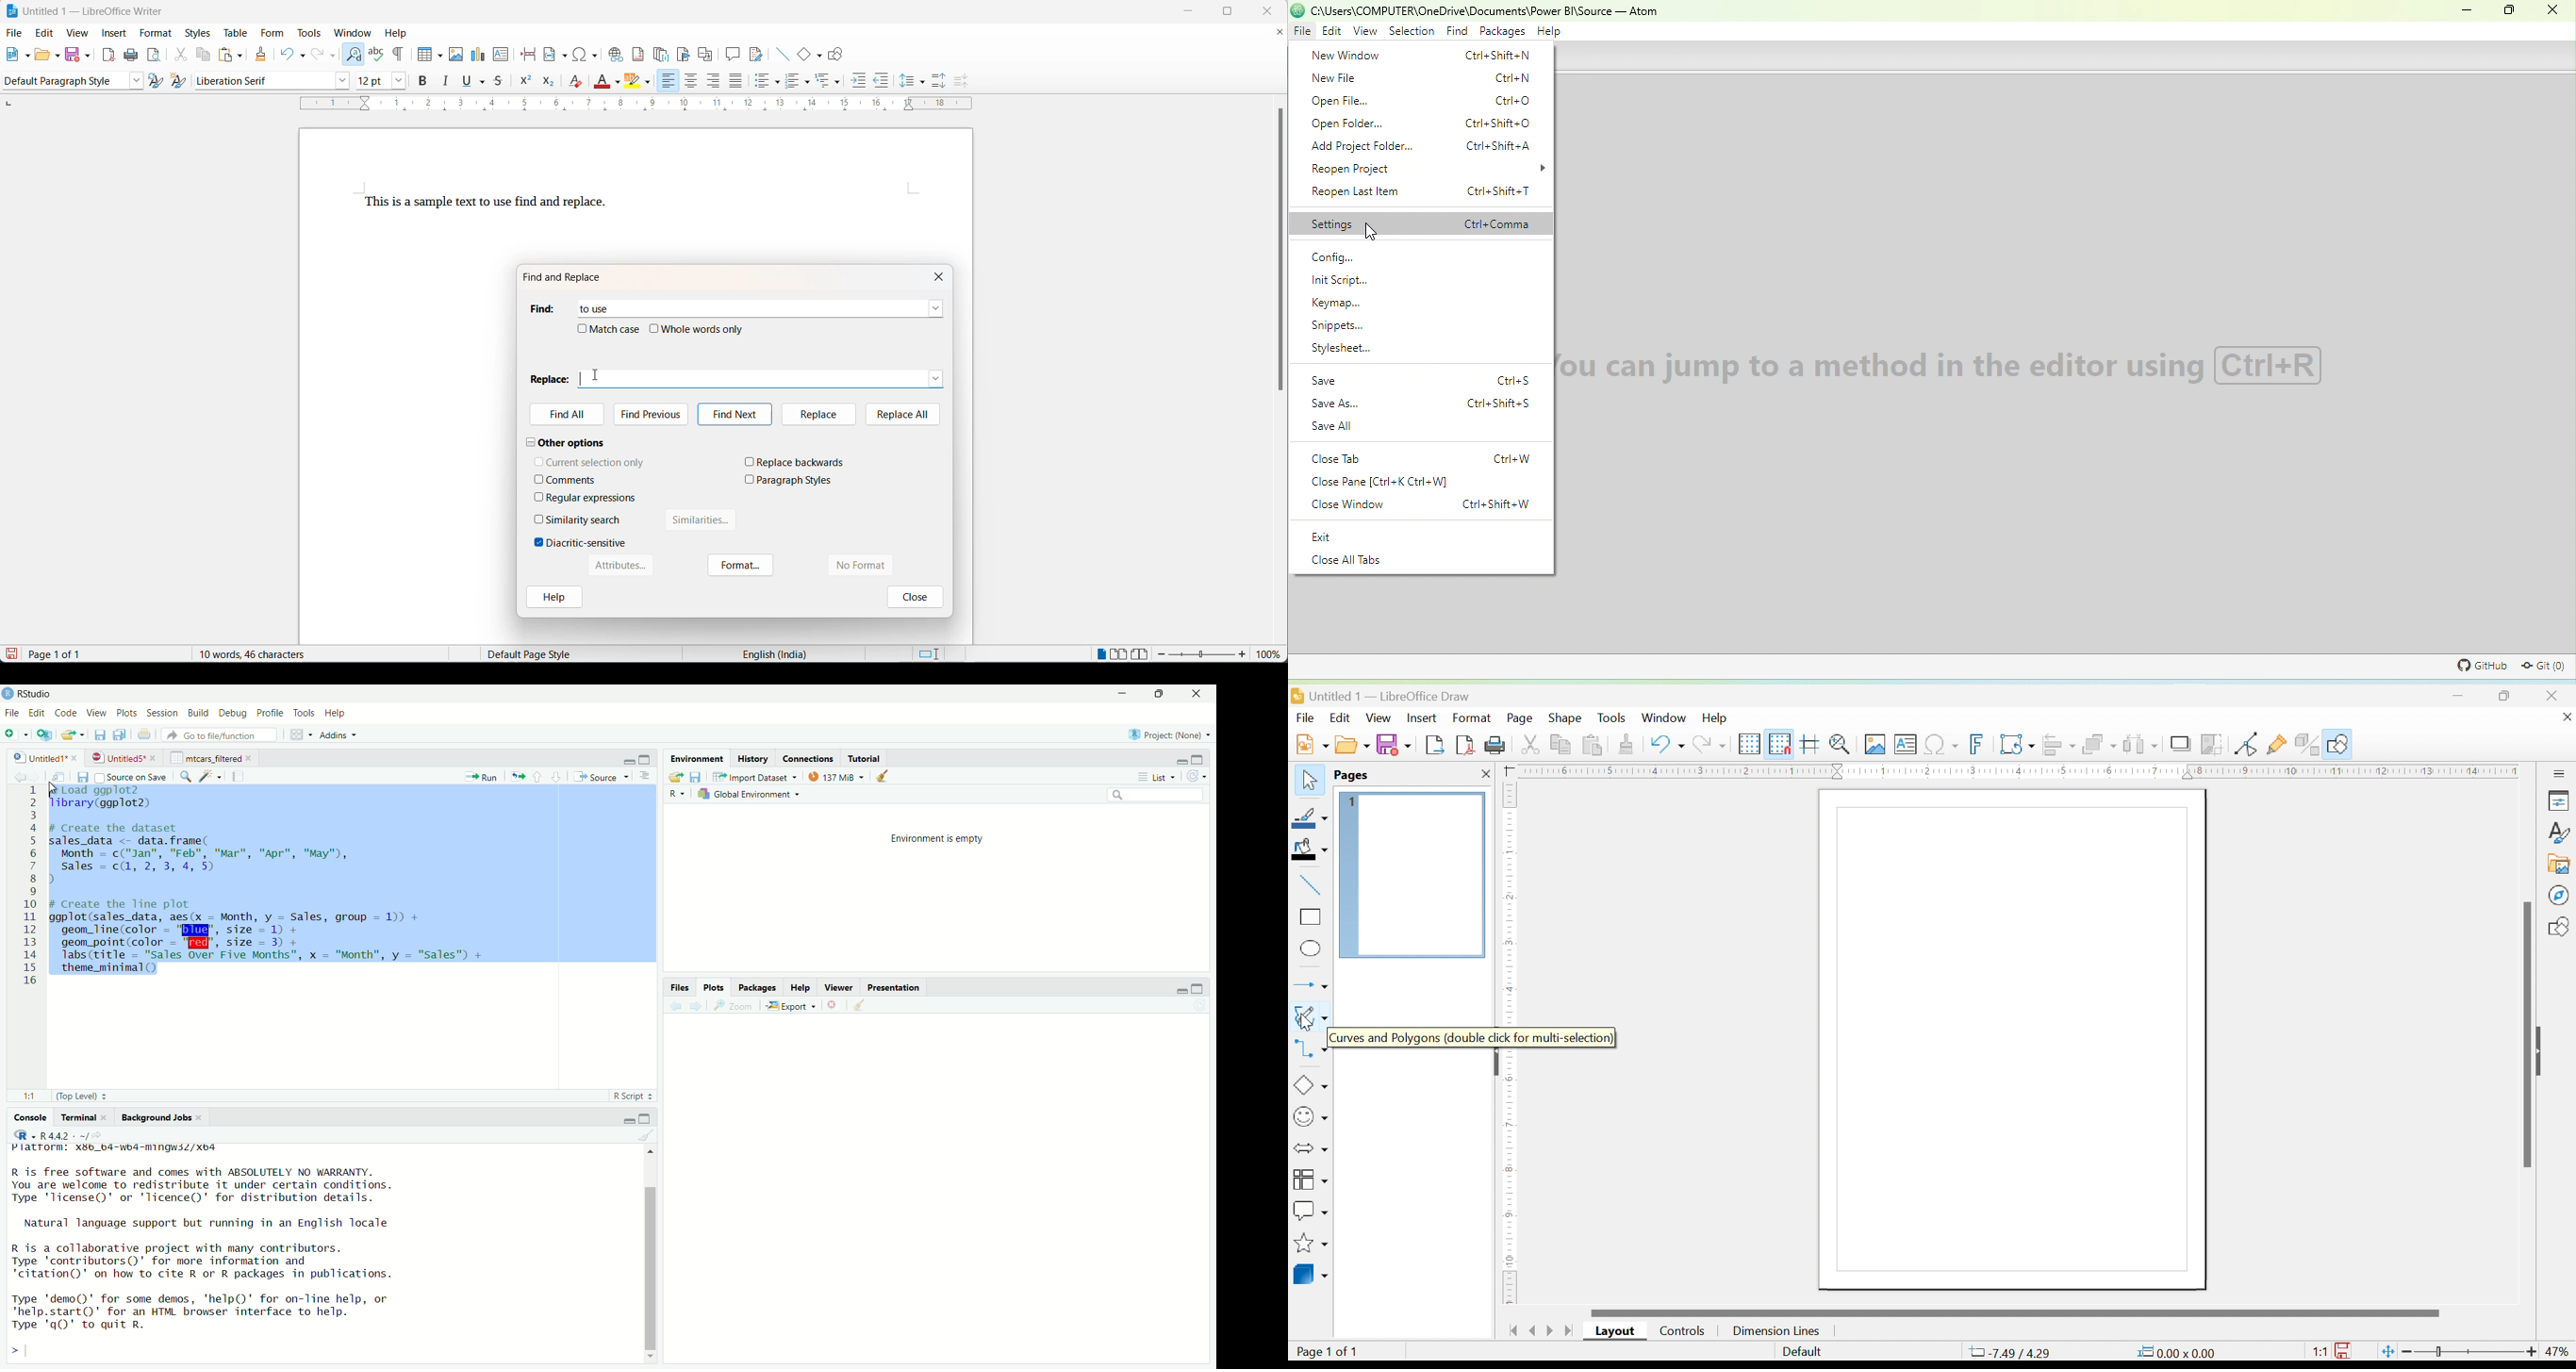 The width and height of the screenshot is (2576, 1372). I want to click on callout shapes, so click(1311, 1210).